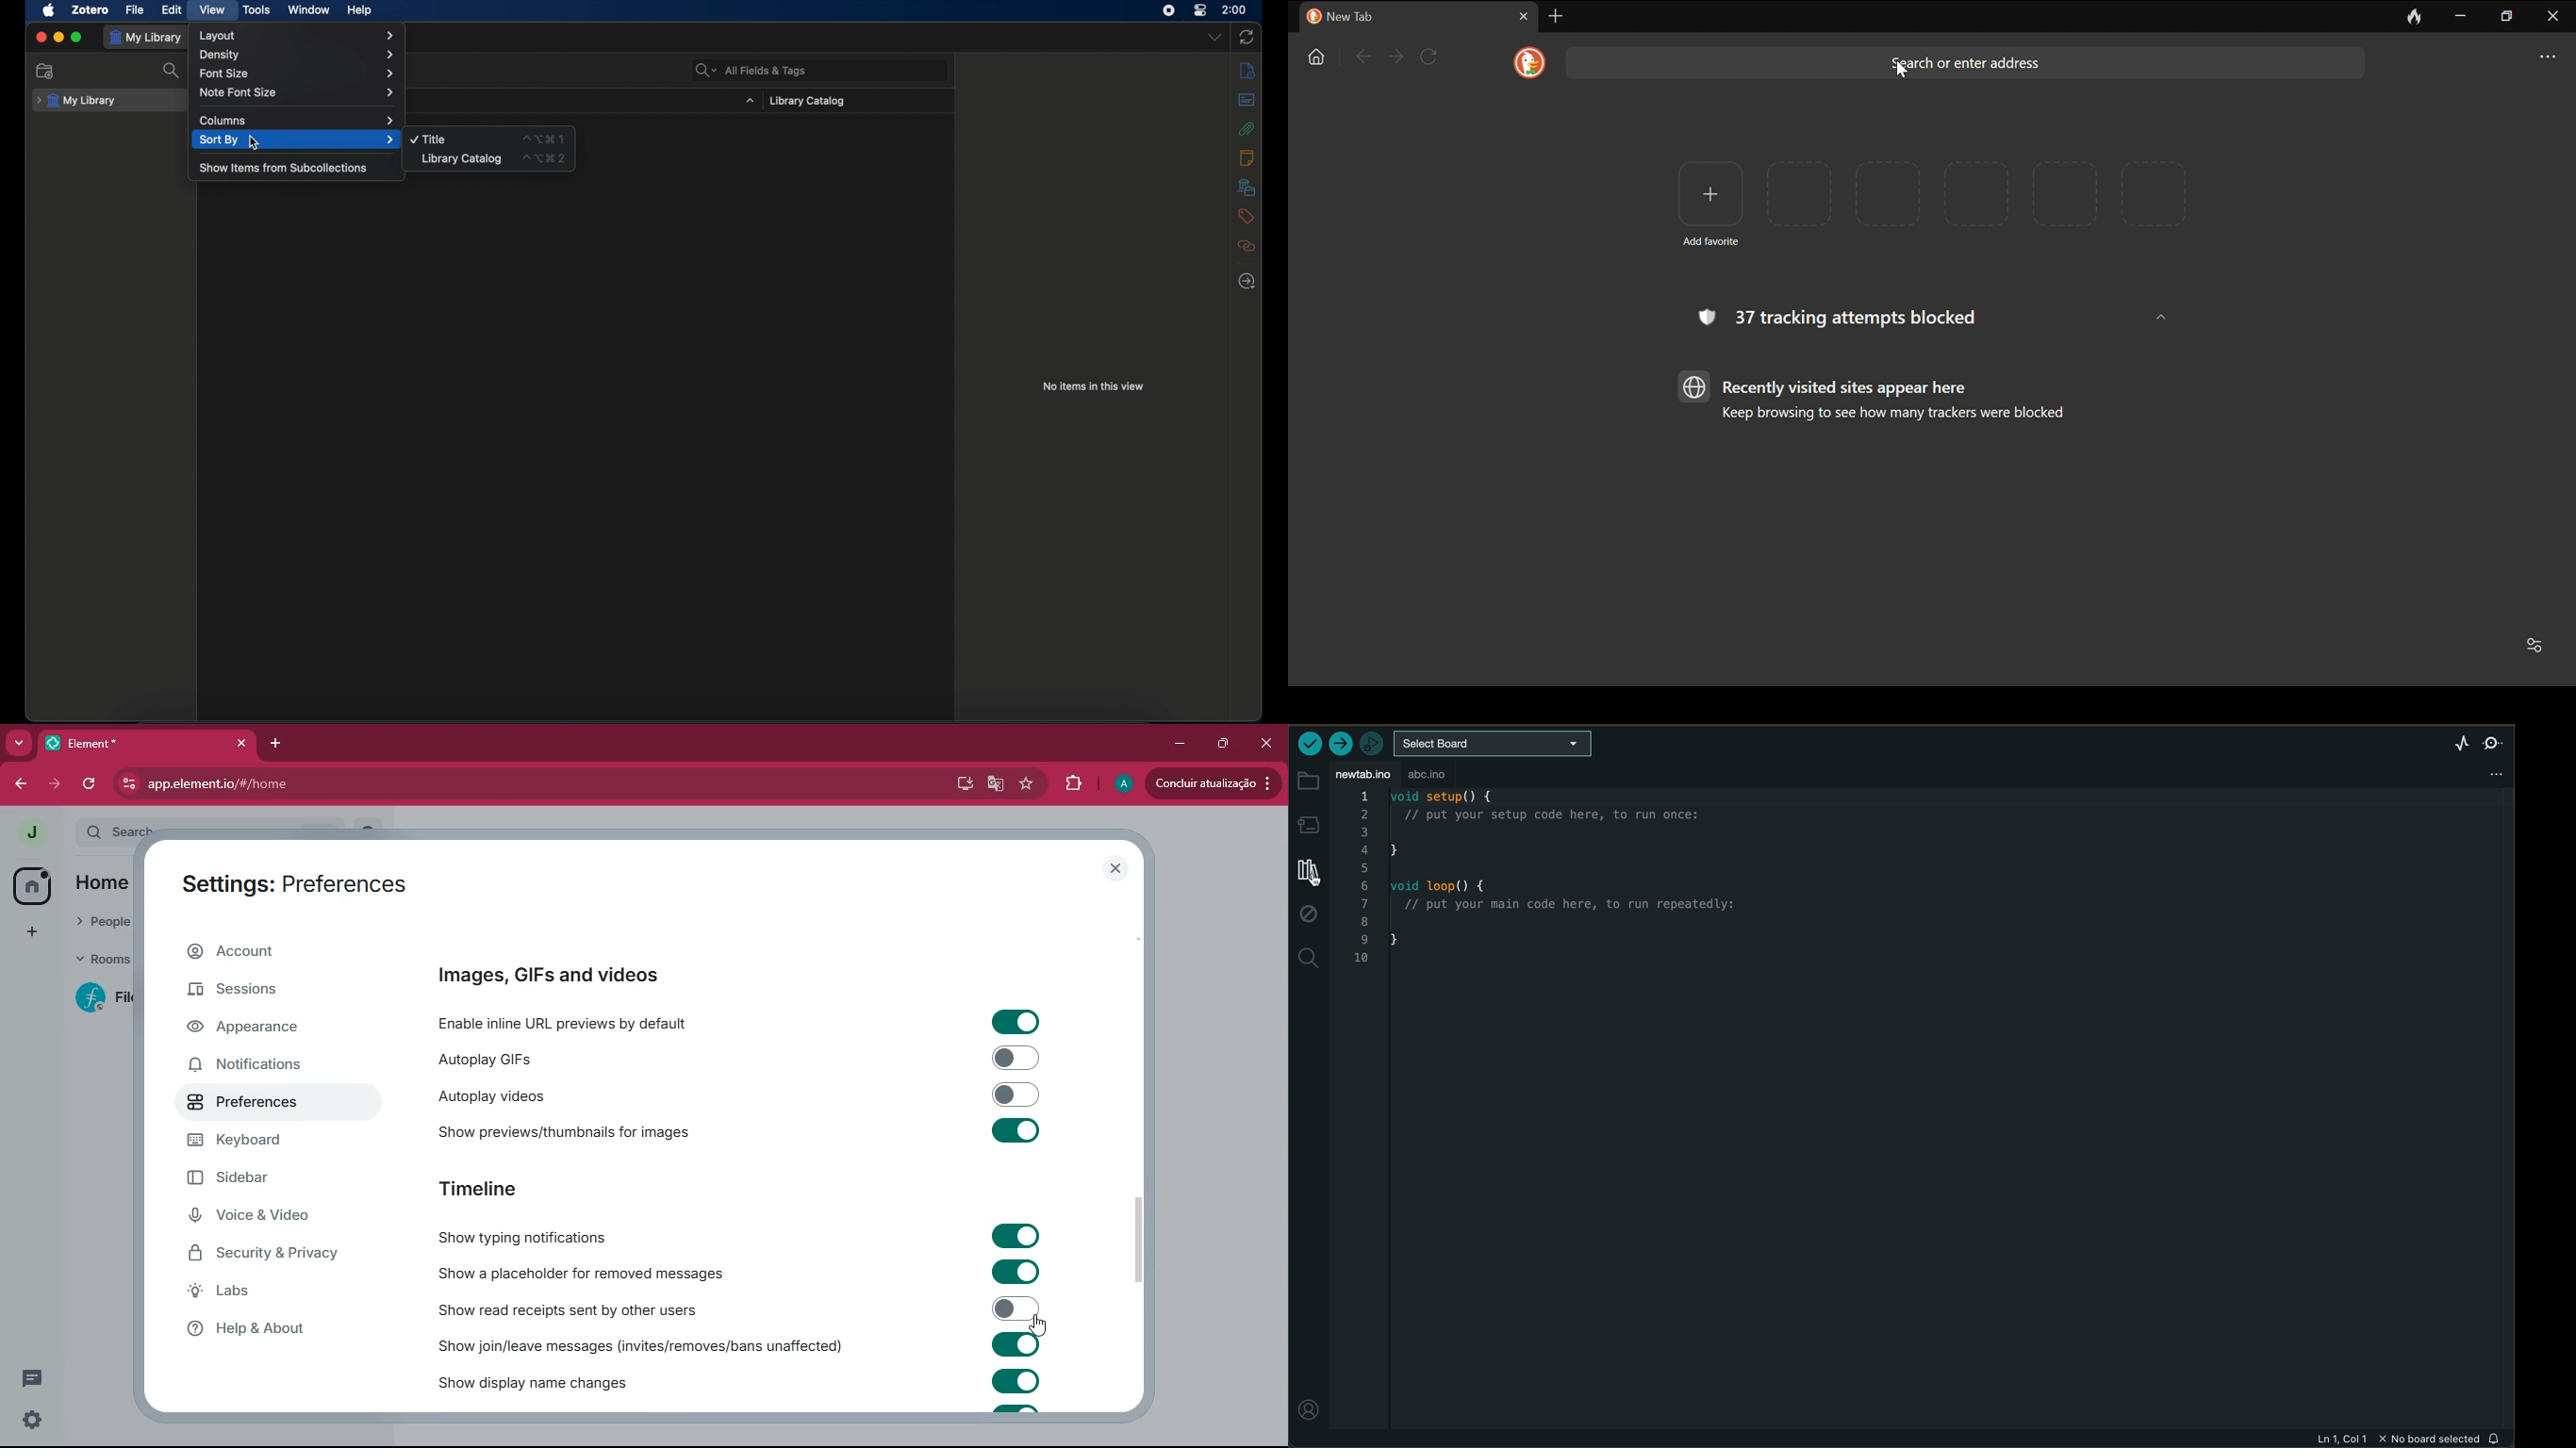 The height and width of the screenshot is (1456, 2576). What do you see at coordinates (429, 139) in the screenshot?
I see `title` at bounding box center [429, 139].